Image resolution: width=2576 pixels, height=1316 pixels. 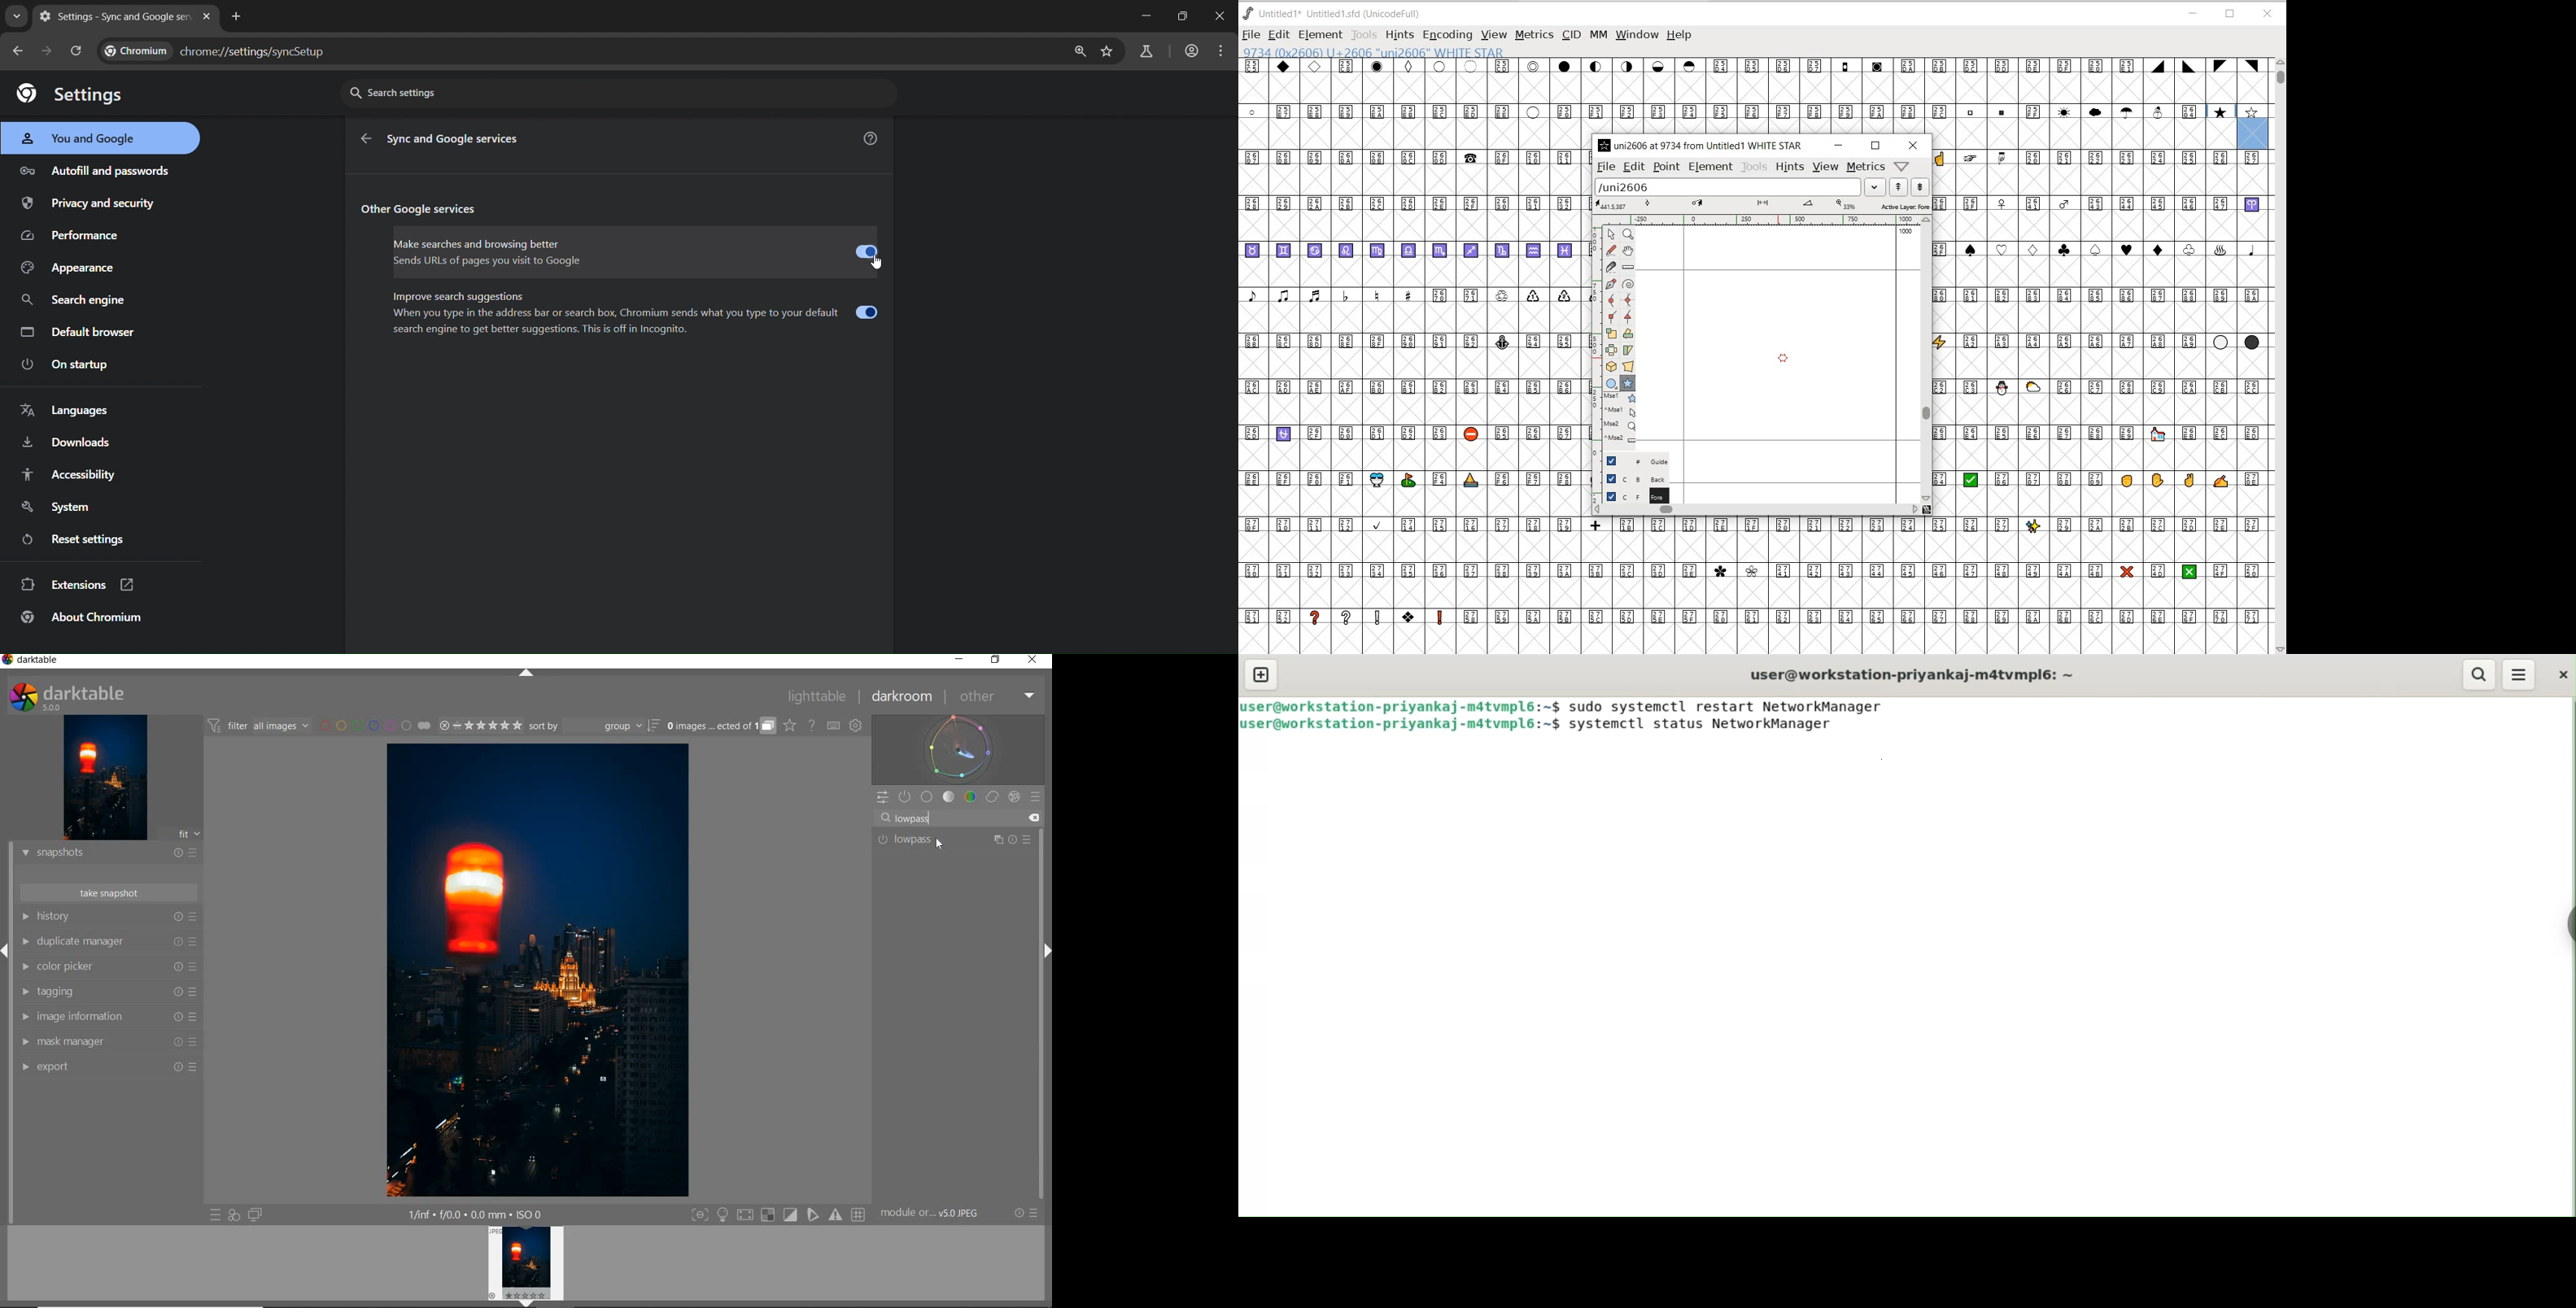 What do you see at coordinates (2193, 13) in the screenshot?
I see `MINIMIZE` at bounding box center [2193, 13].